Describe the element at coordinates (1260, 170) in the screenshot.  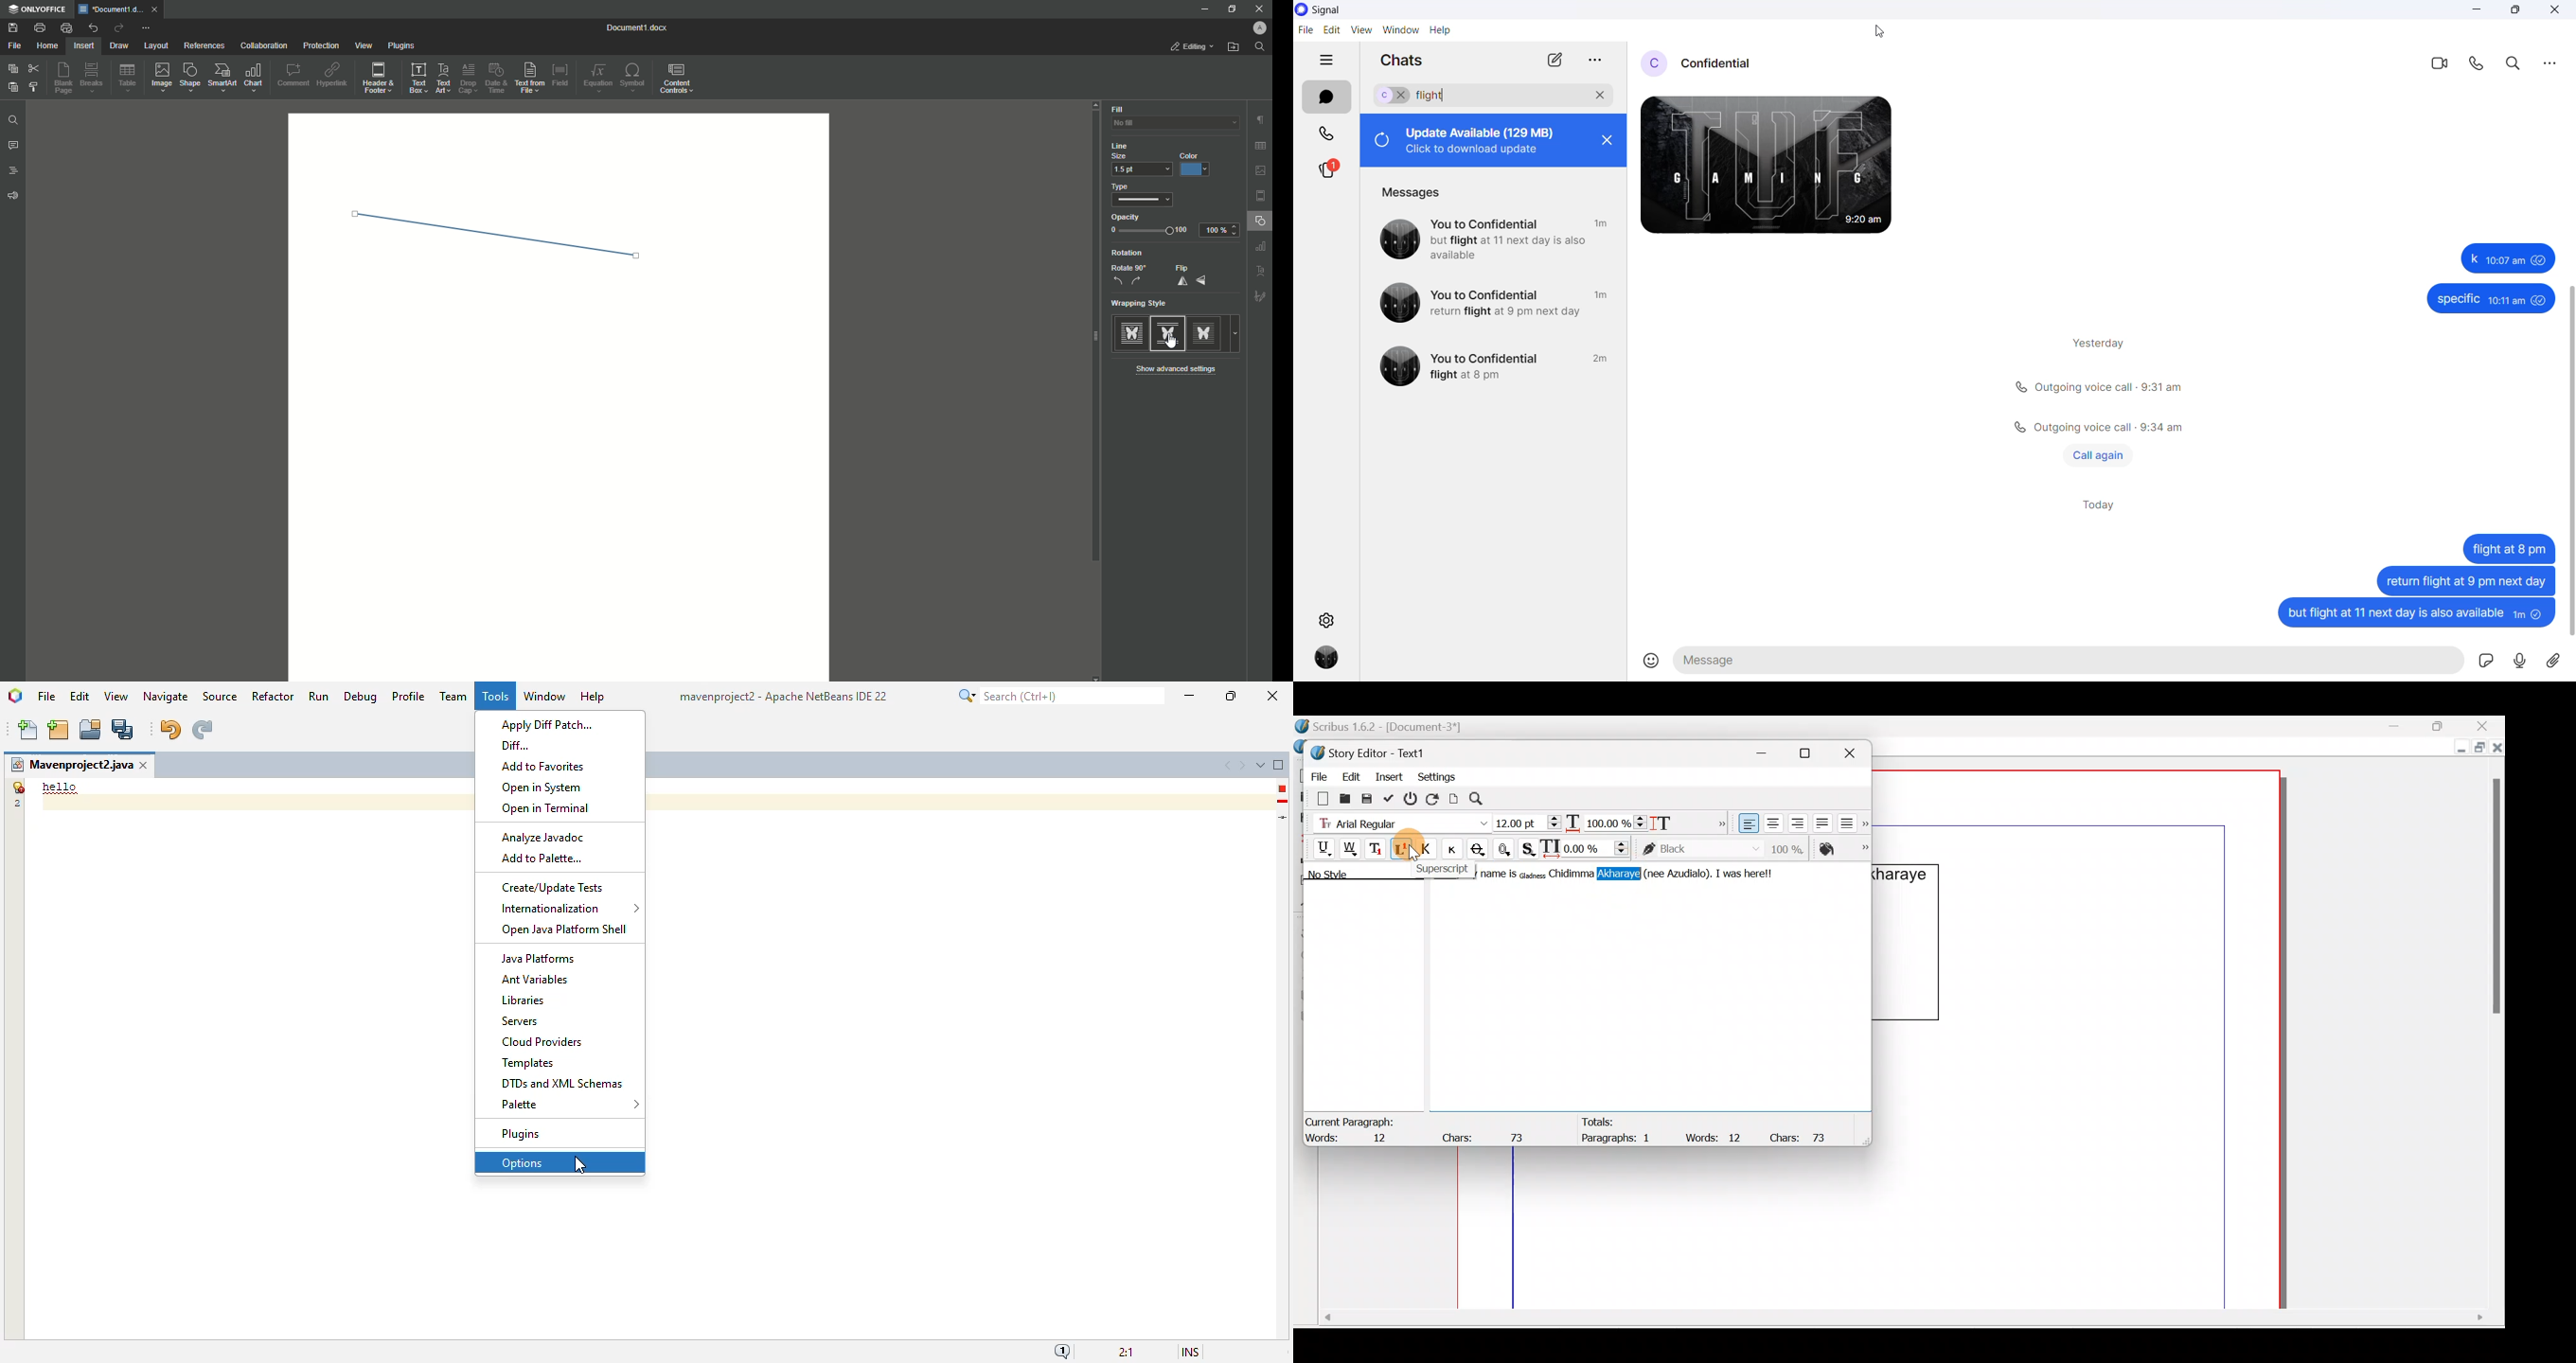
I see `picture` at that location.